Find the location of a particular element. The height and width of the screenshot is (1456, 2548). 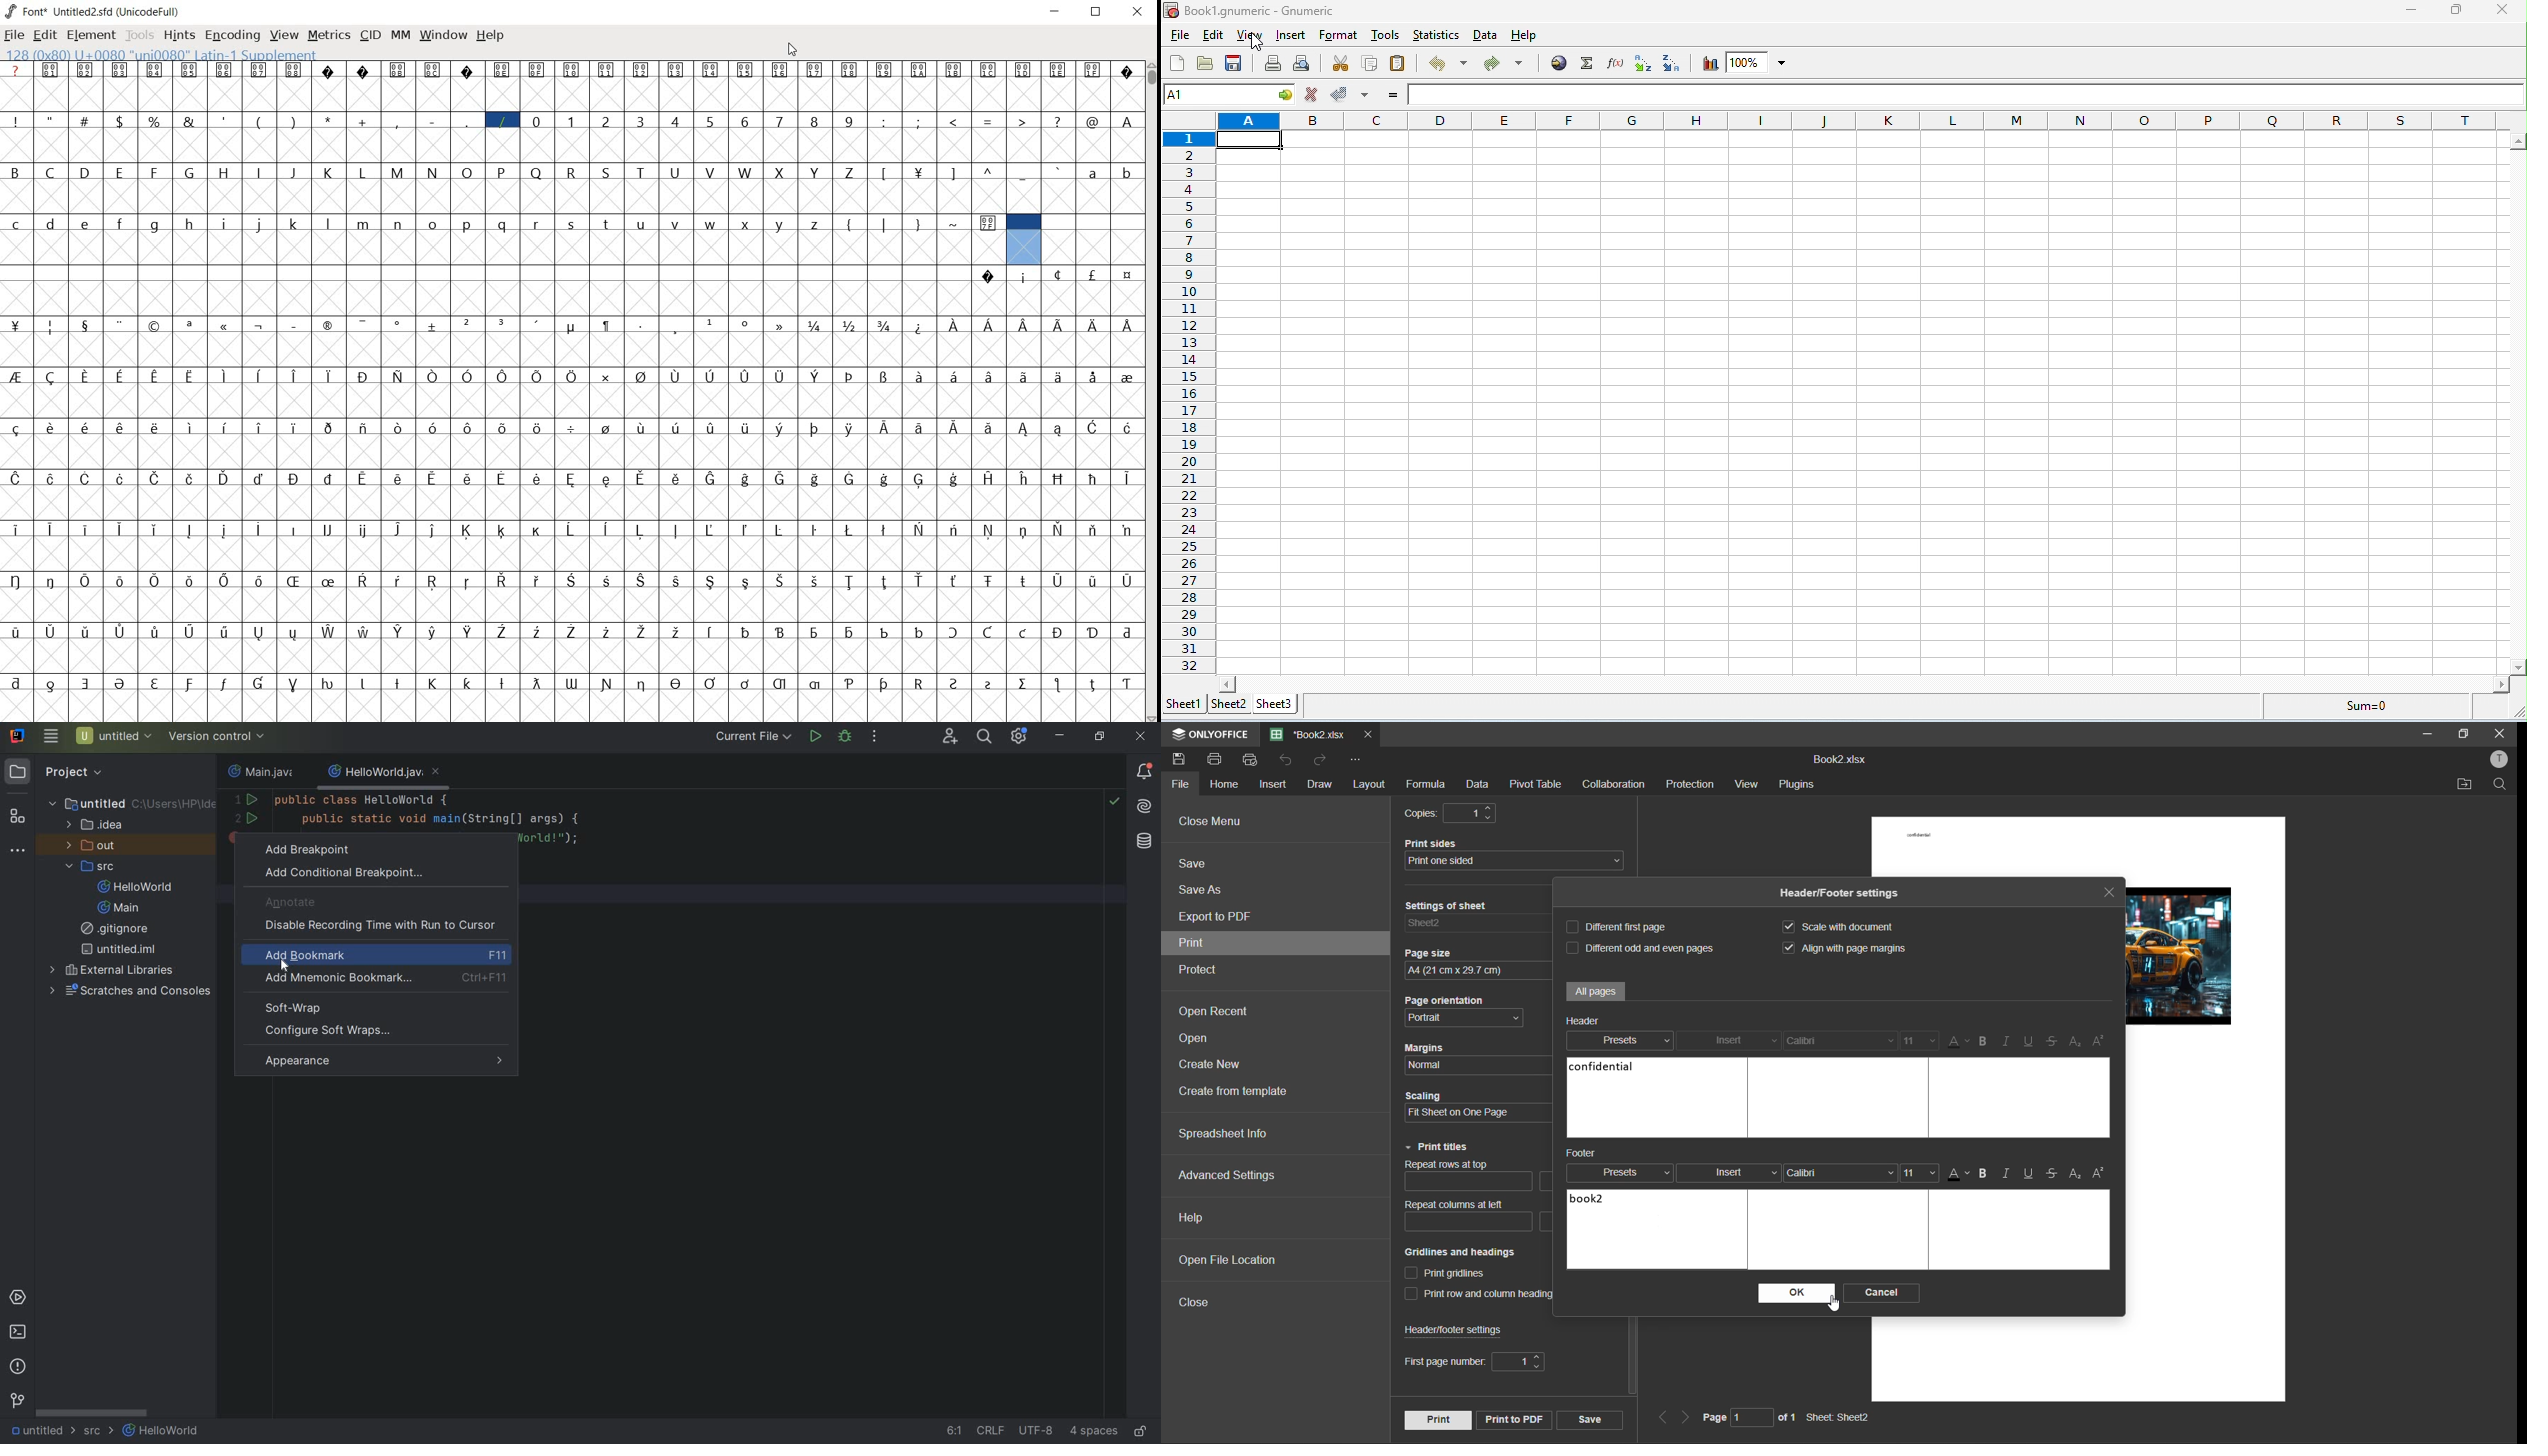

settings of sheet is located at coordinates (1477, 925).